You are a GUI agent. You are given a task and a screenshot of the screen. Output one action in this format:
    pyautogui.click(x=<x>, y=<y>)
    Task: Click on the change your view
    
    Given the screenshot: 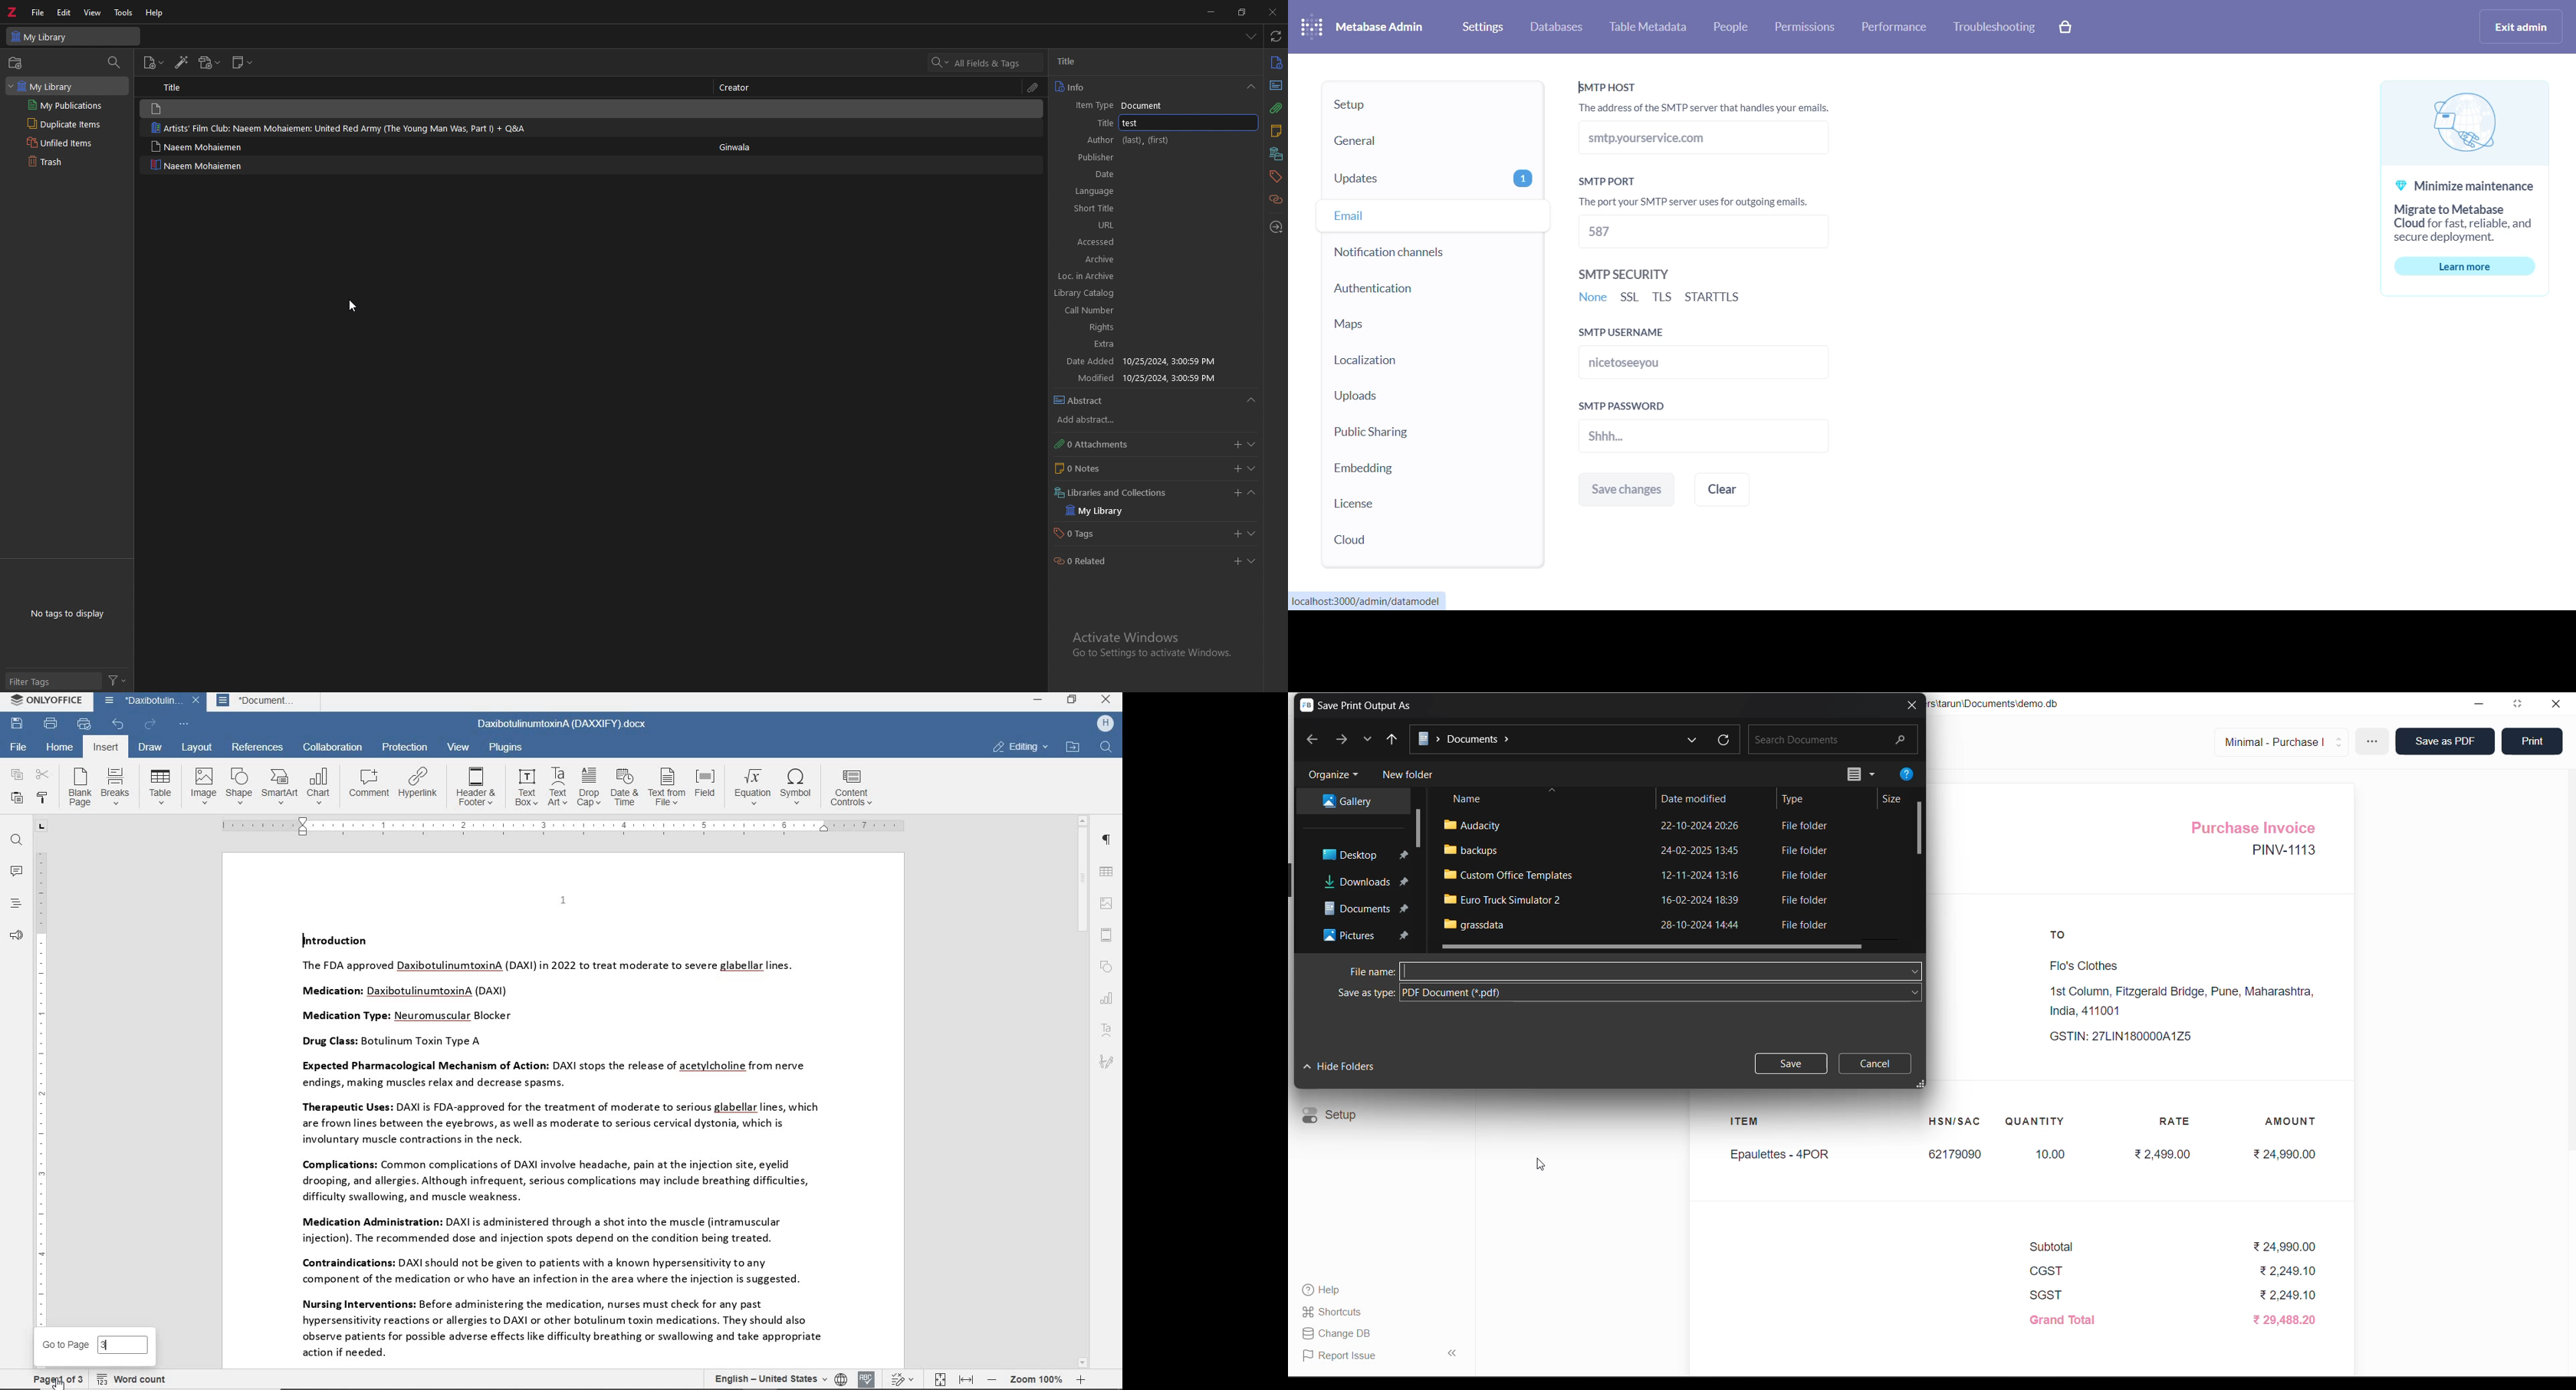 What is the action you would take?
    pyautogui.click(x=1862, y=776)
    